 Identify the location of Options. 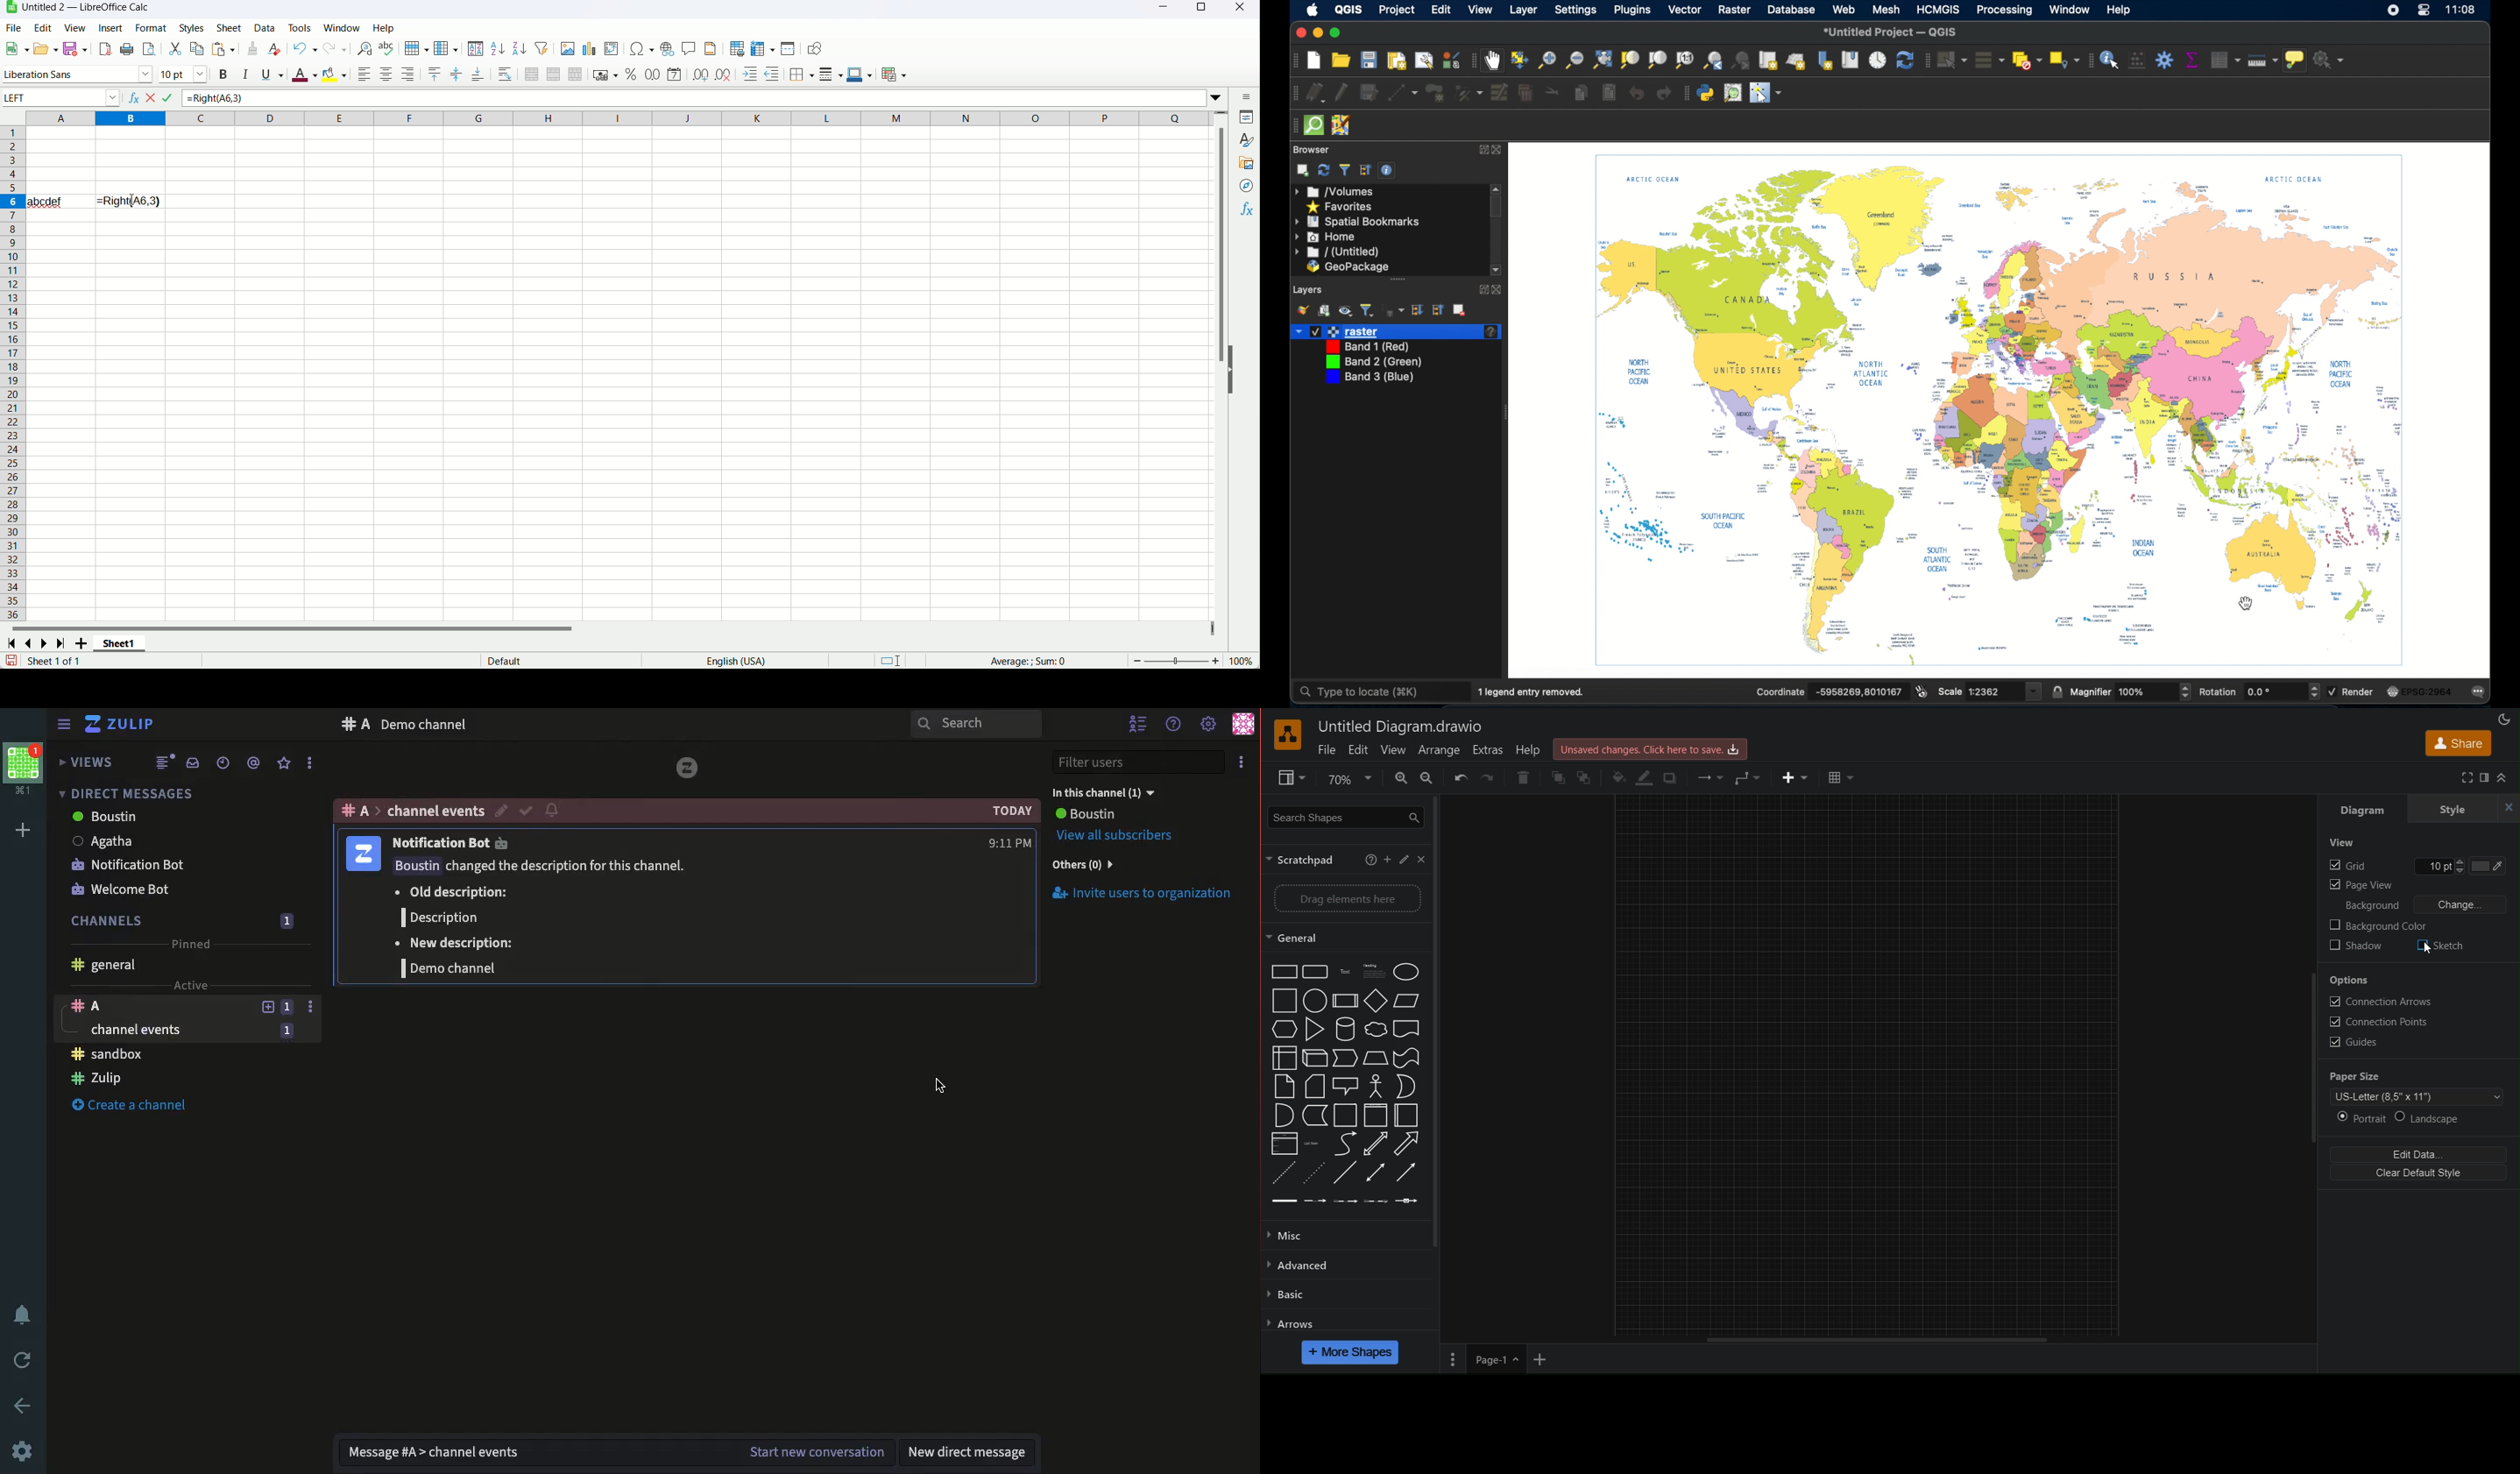
(2355, 980).